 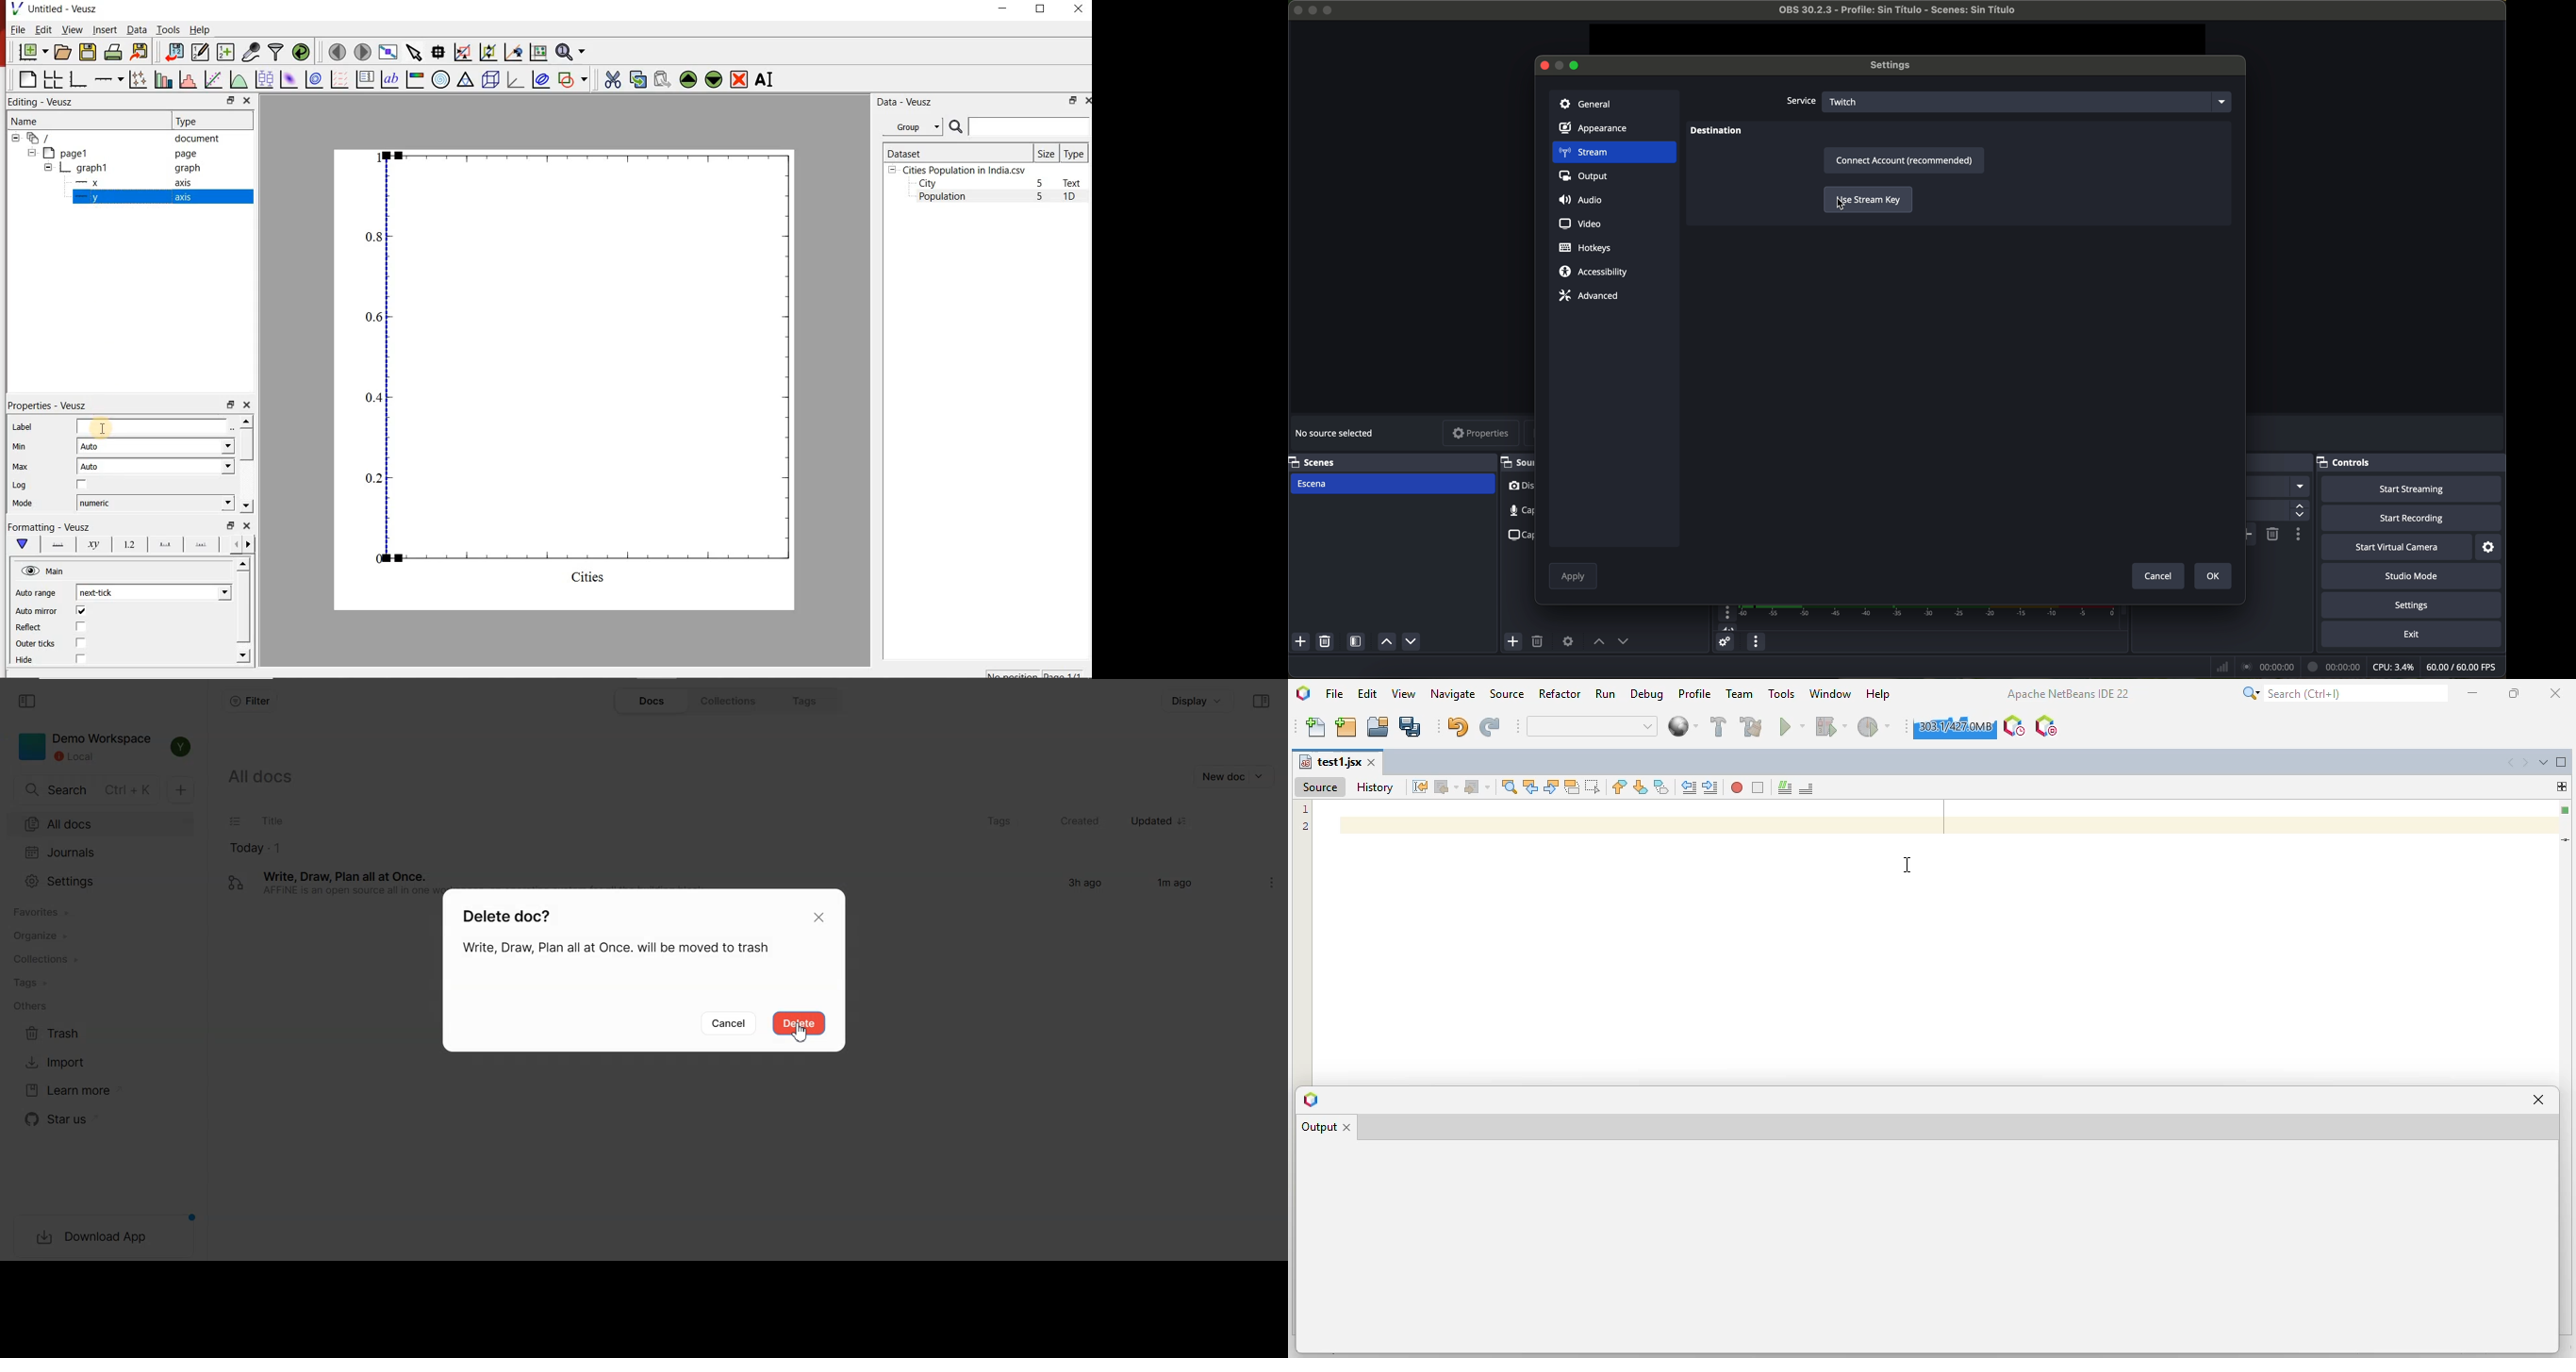 What do you see at coordinates (230, 100) in the screenshot?
I see `restore` at bounding box center [230, 100].